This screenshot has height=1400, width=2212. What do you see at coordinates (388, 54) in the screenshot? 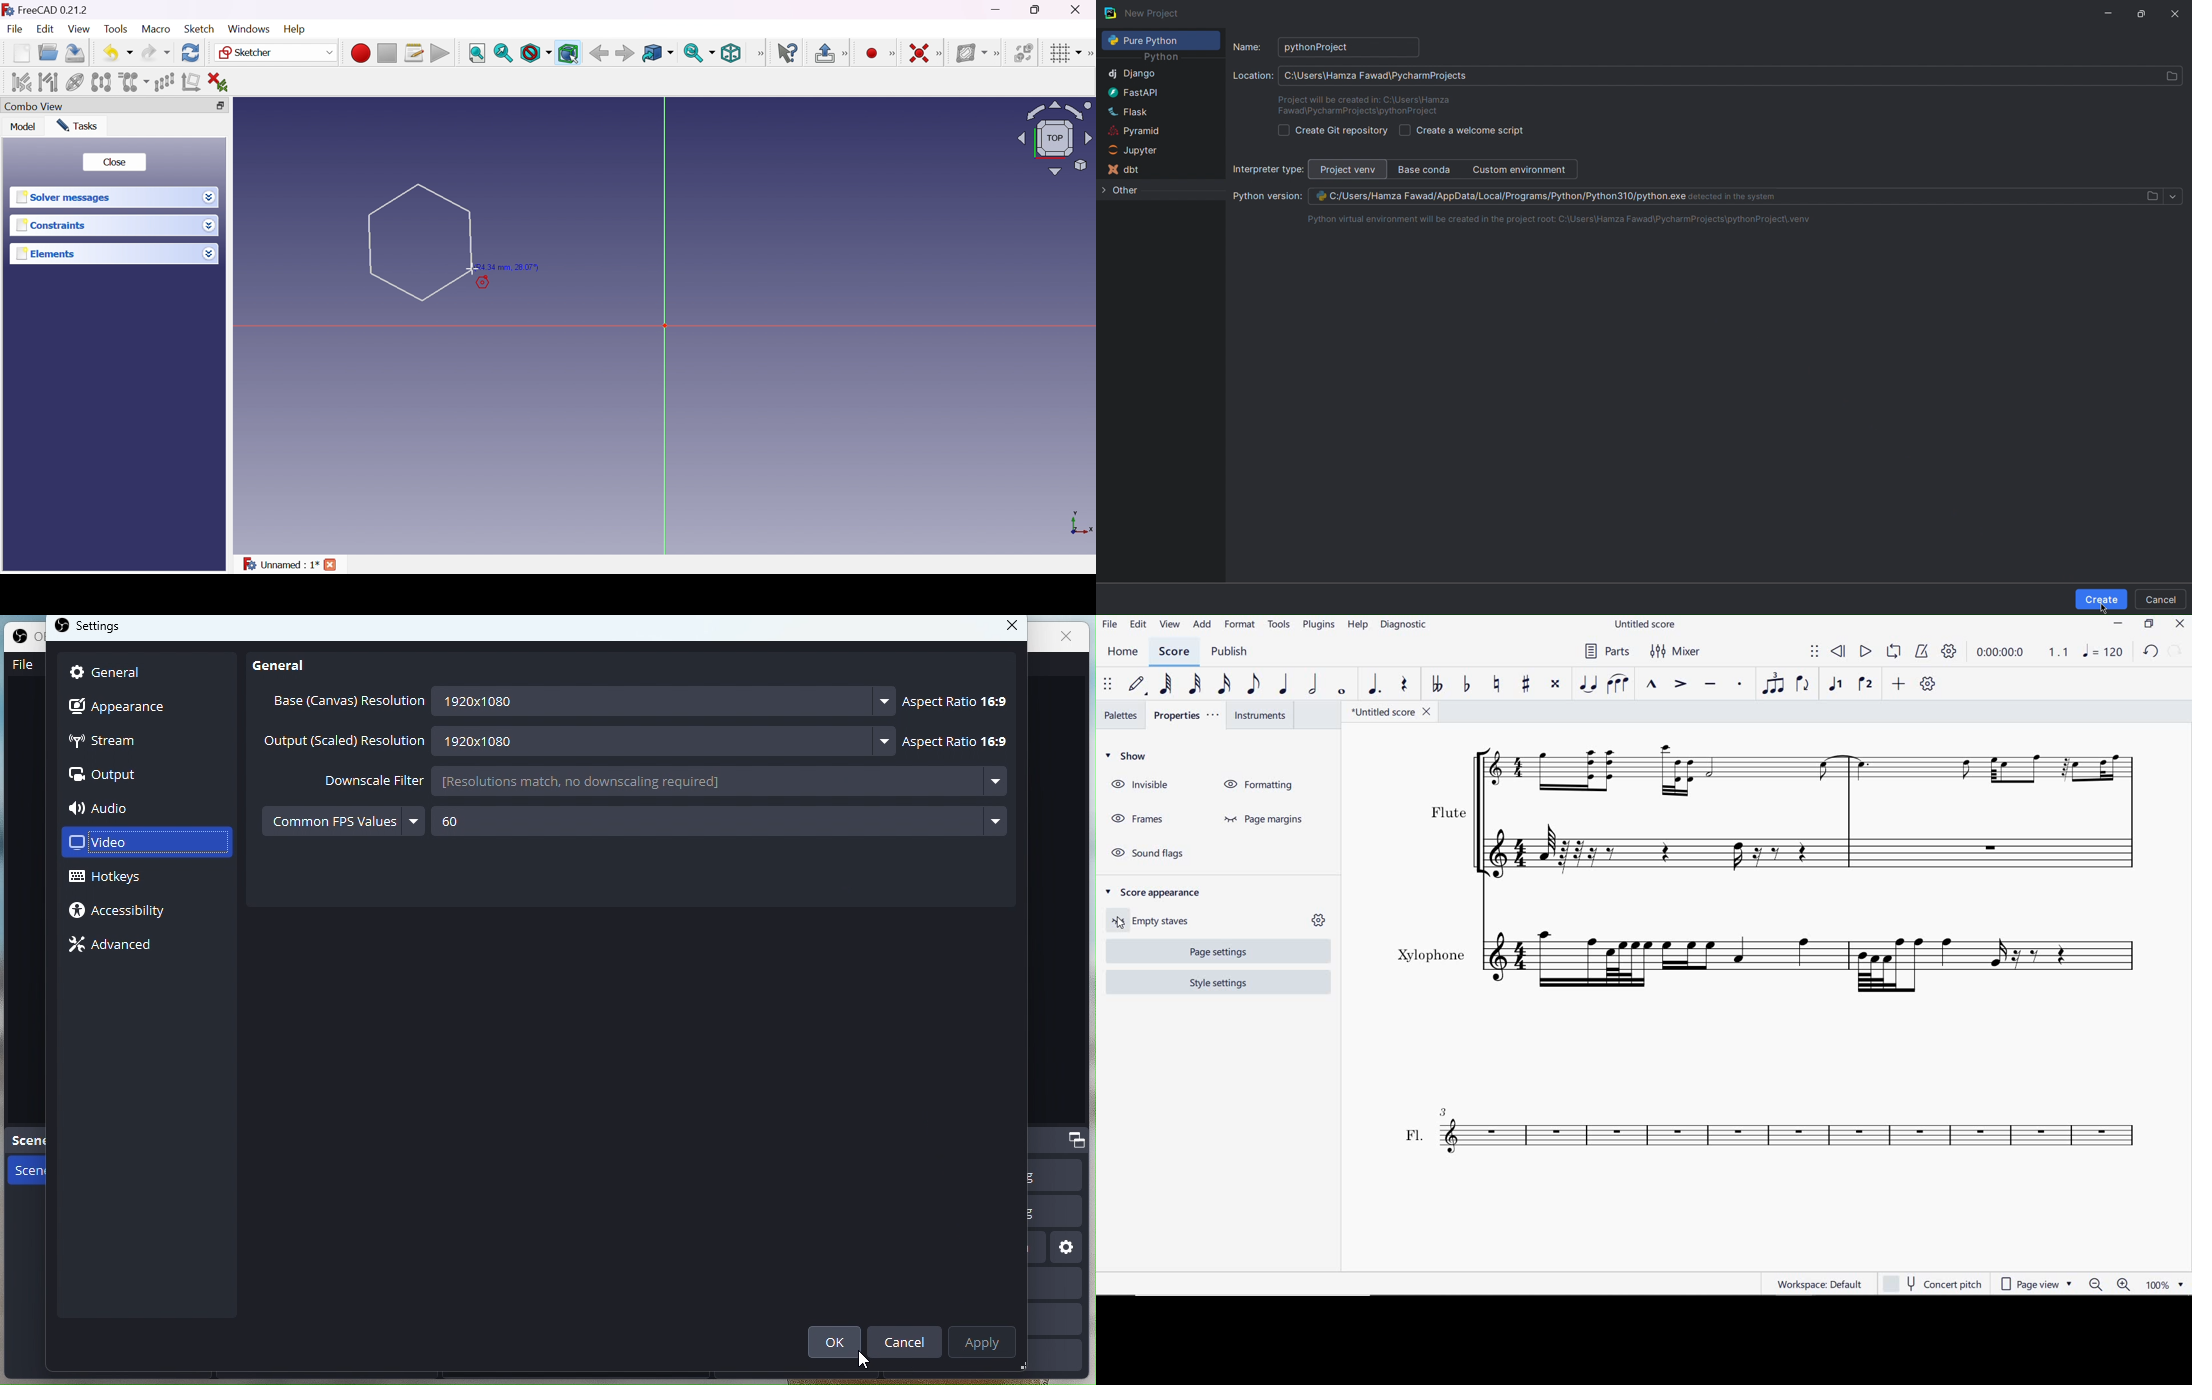
I see `Stop macro recording...` at bounding box center [388, 54].